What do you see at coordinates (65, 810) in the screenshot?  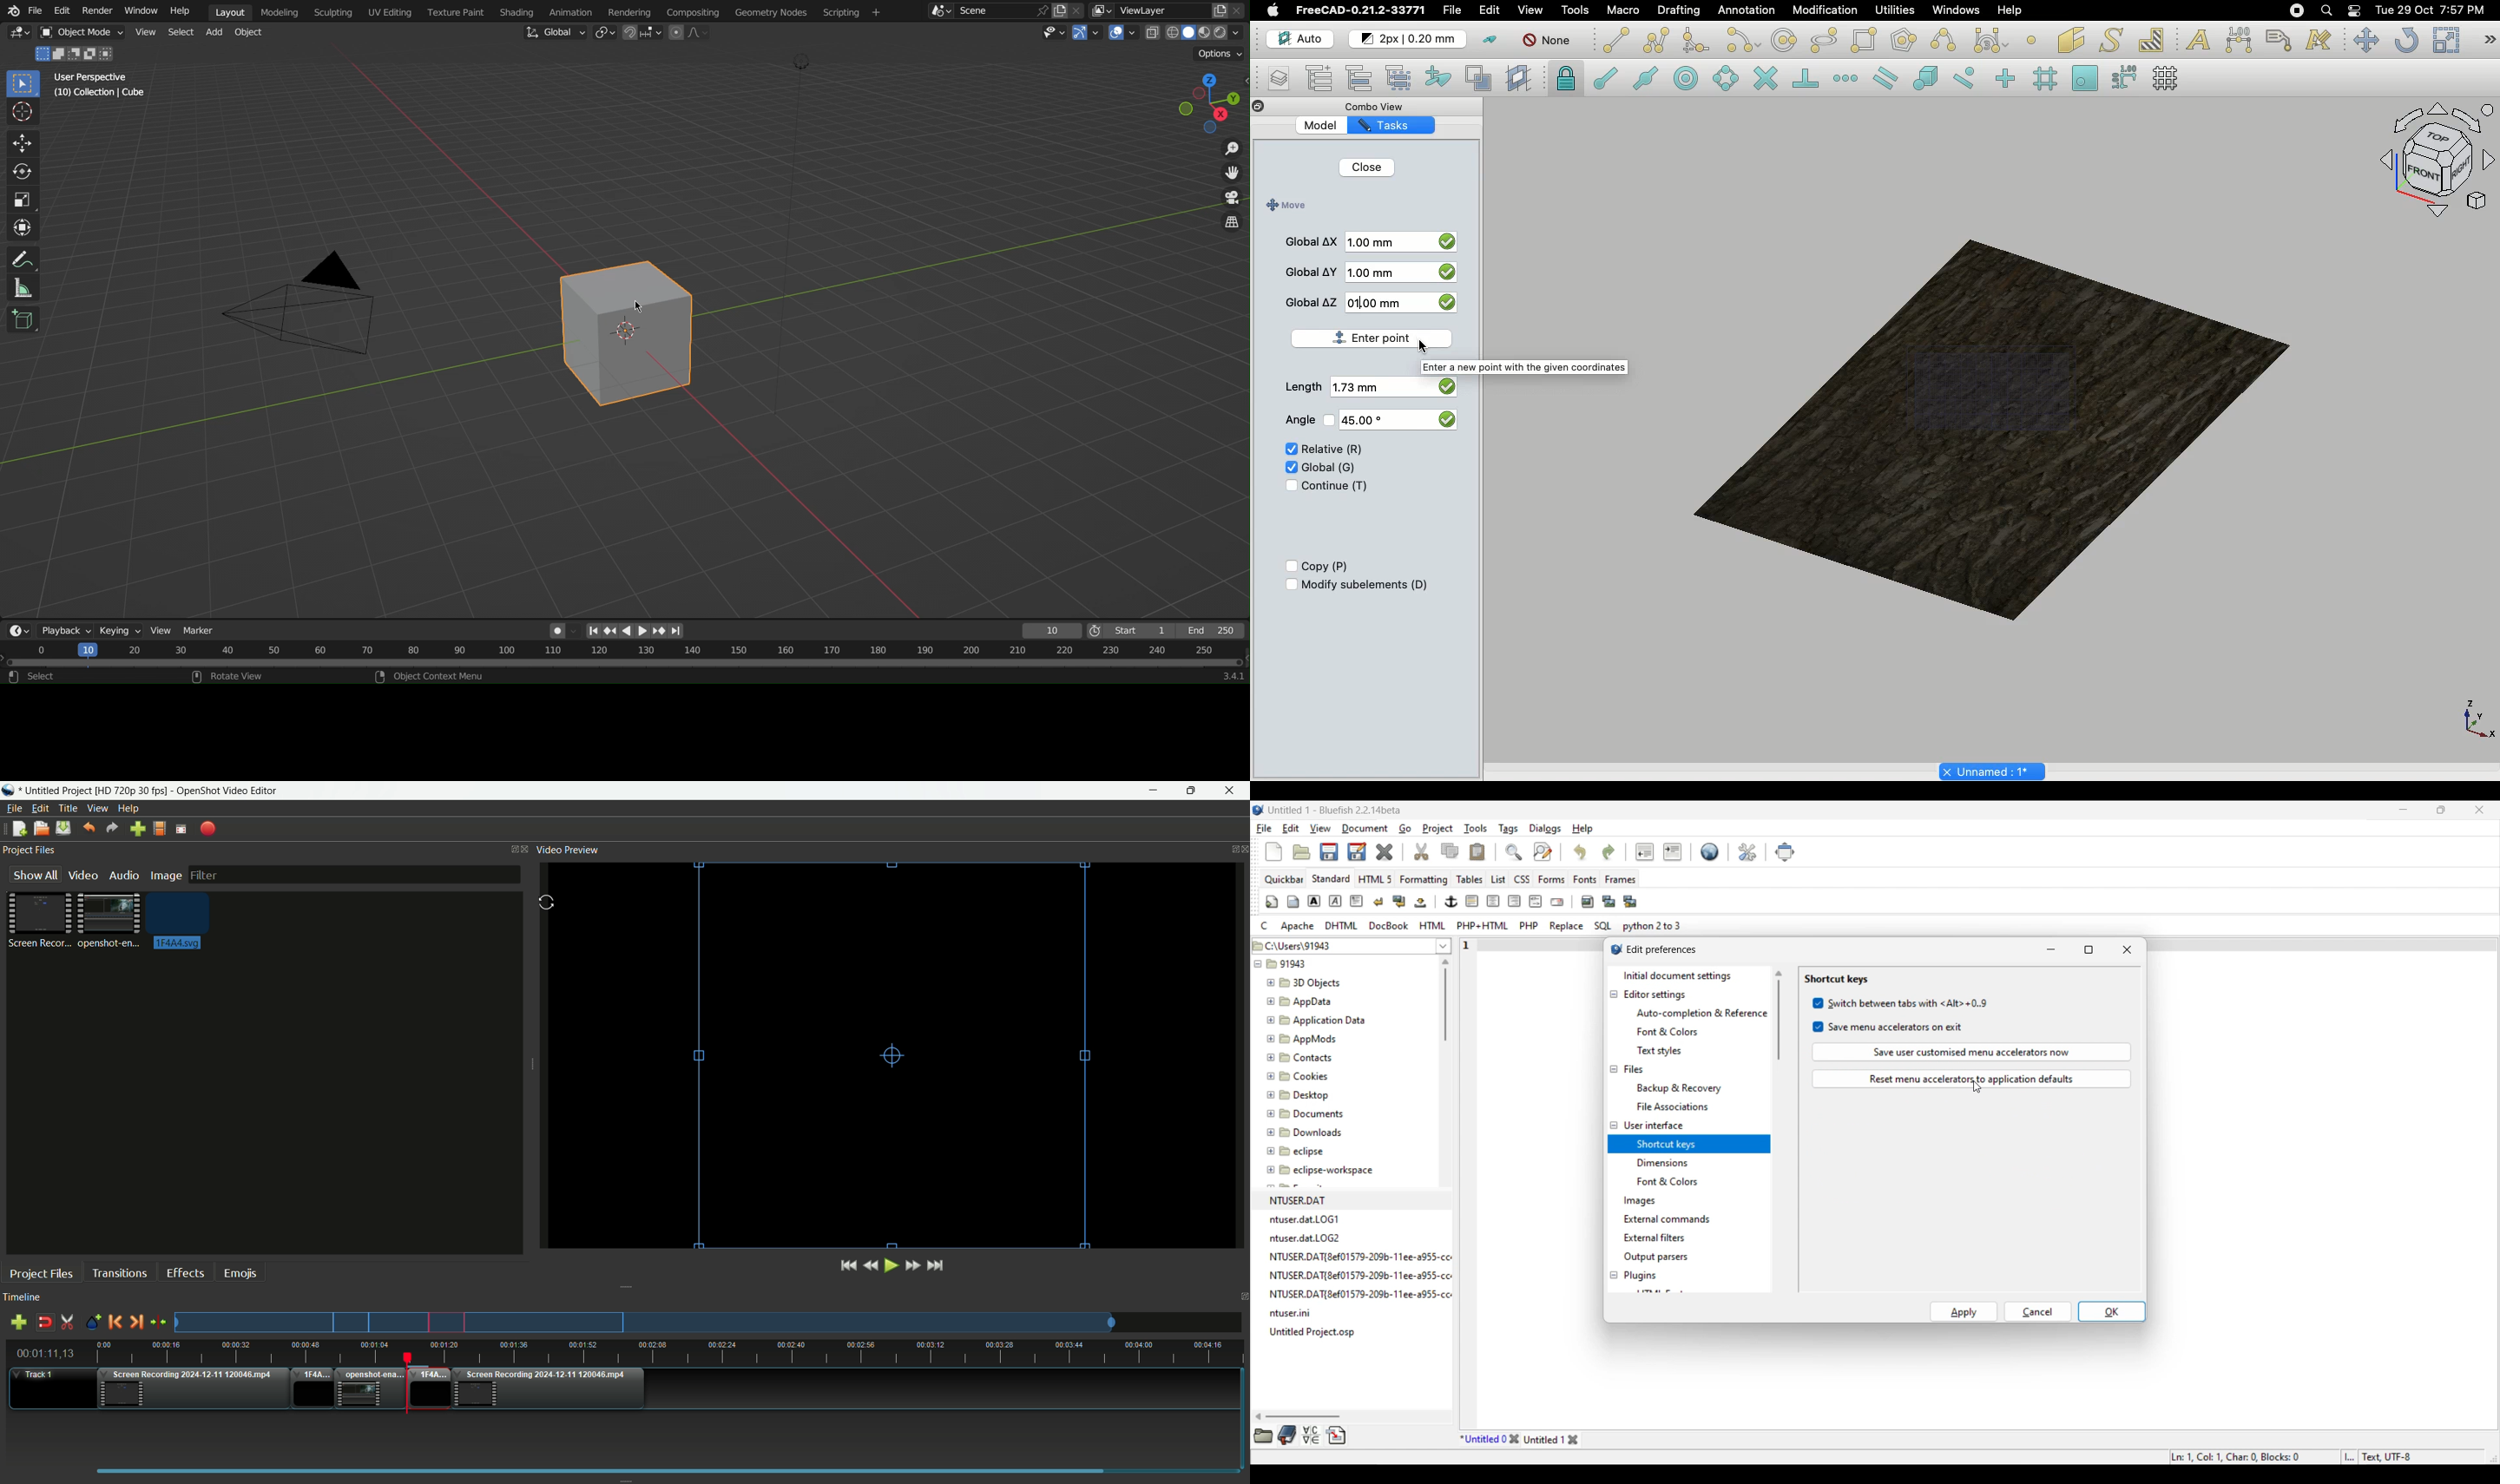 I see `Title menu` at bounding box center [65, 810].